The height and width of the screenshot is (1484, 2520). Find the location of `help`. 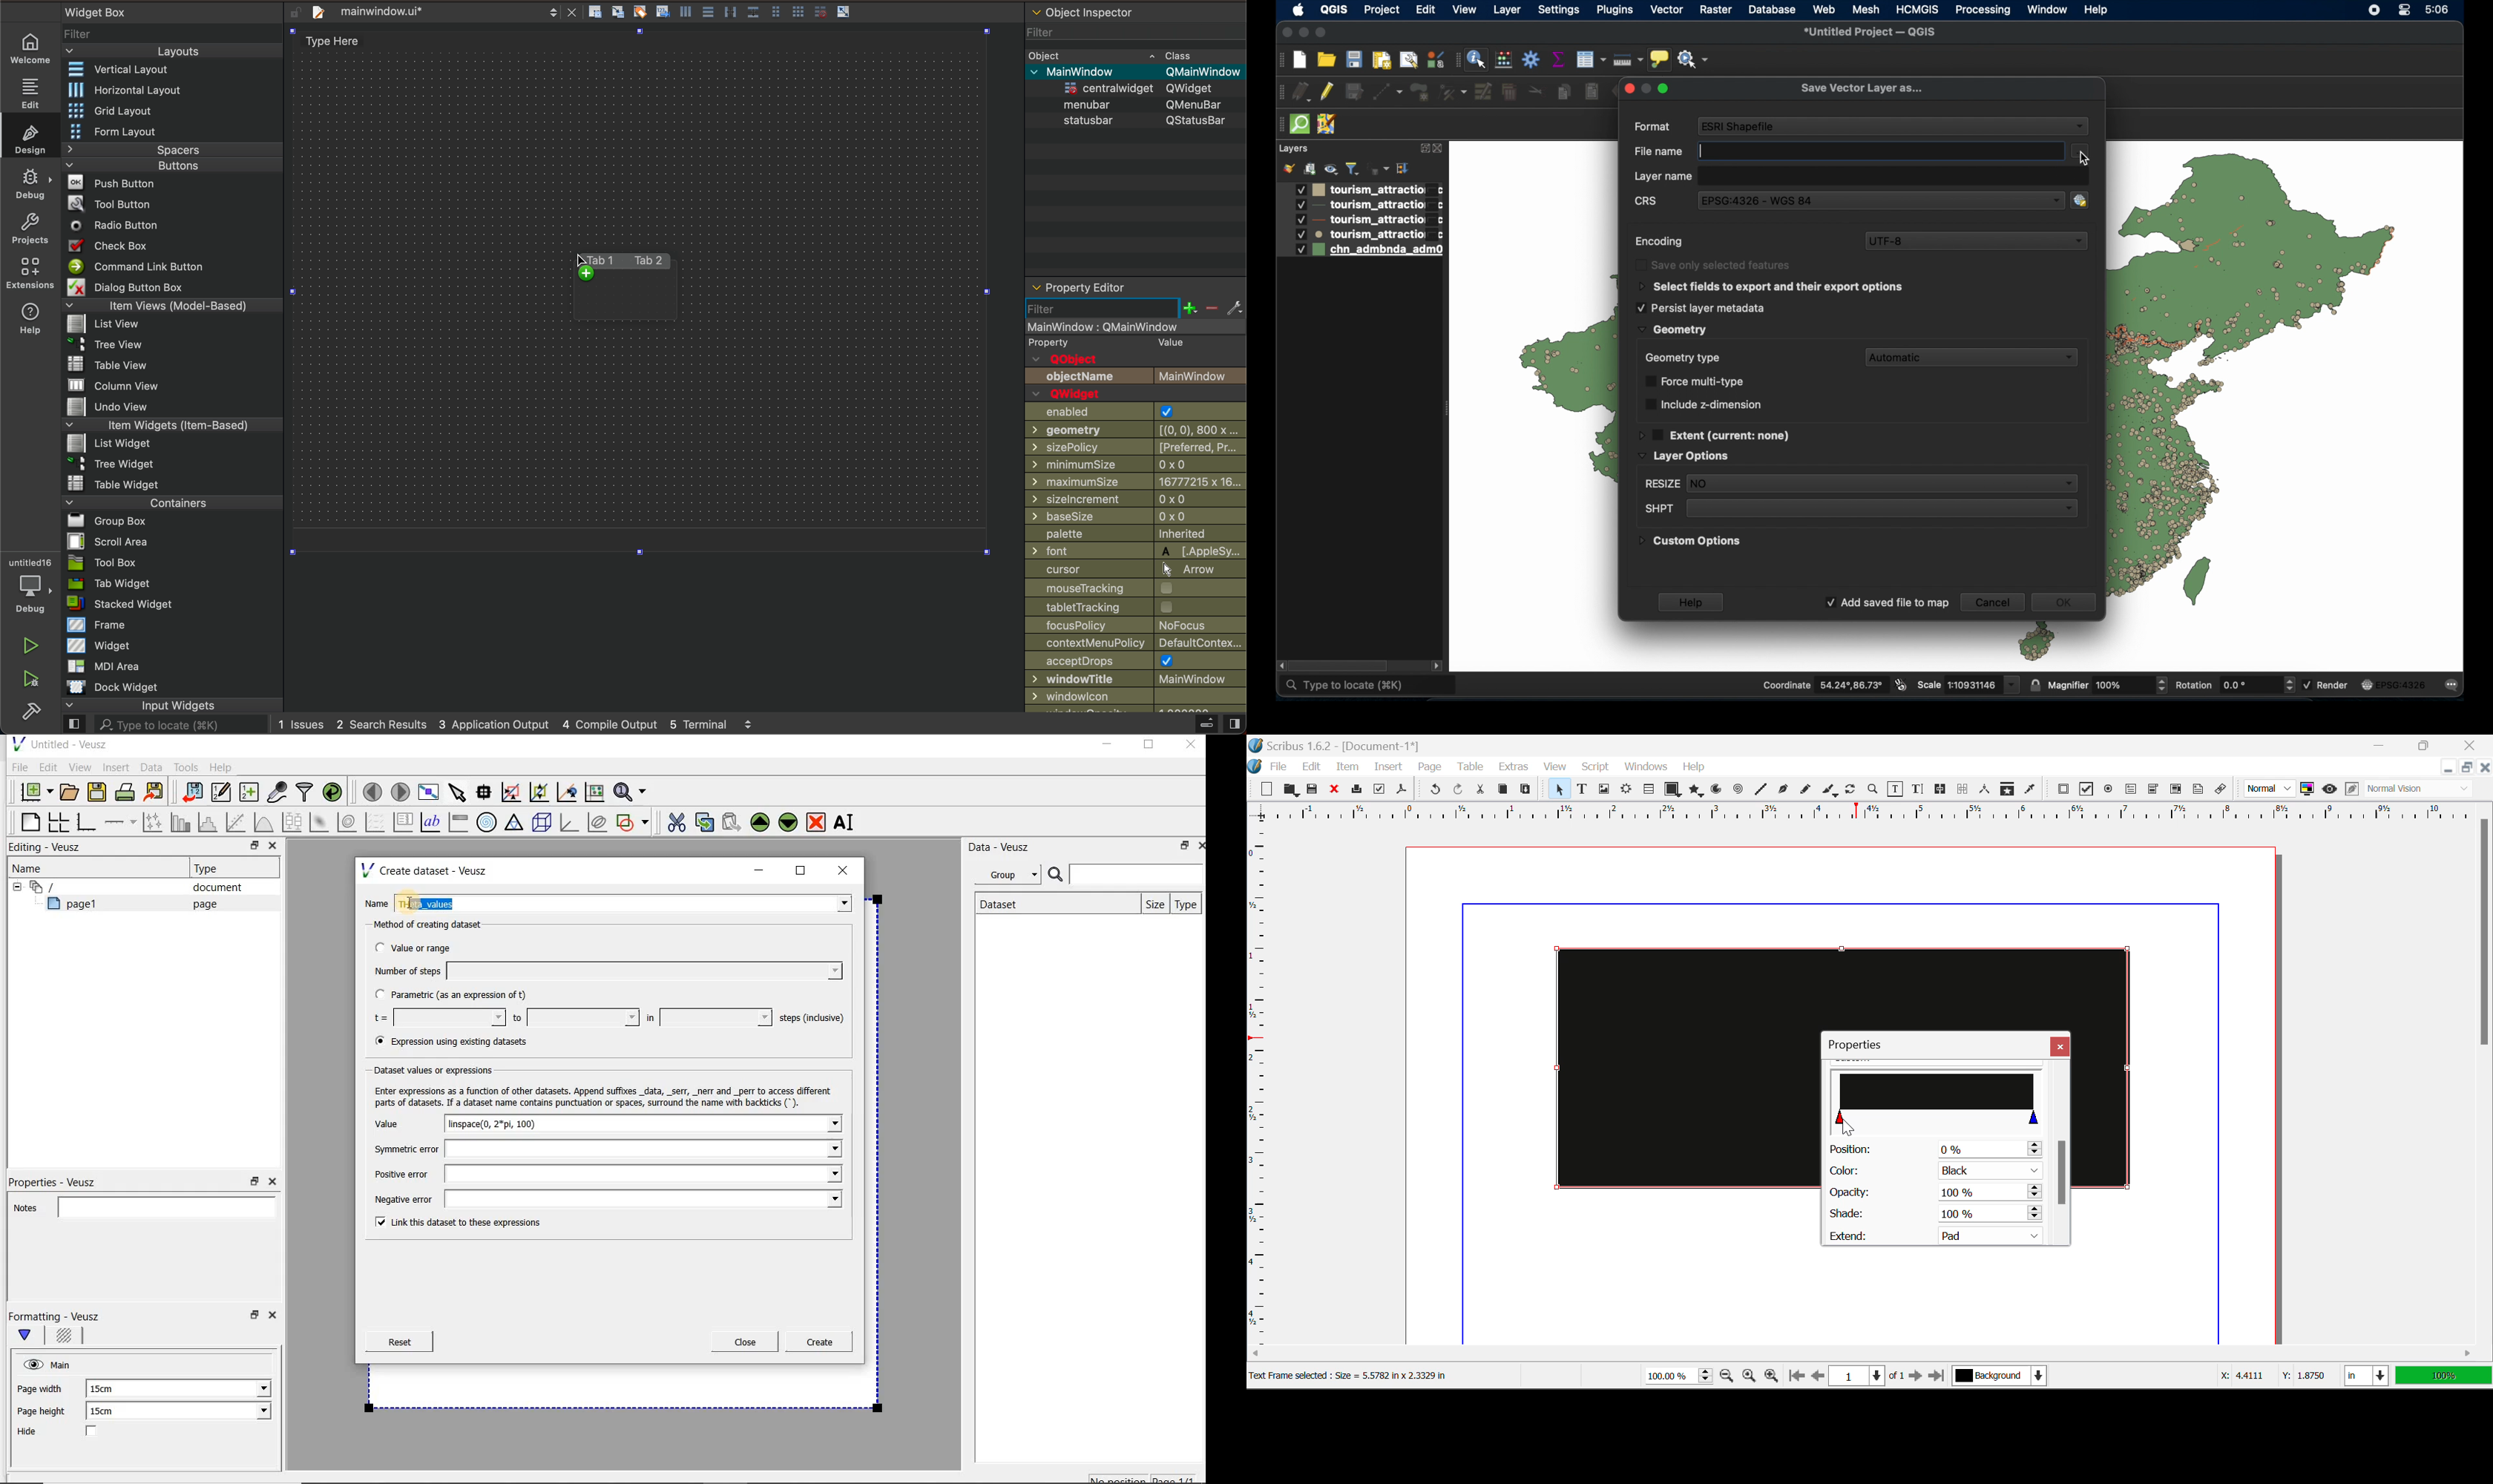

help is located at coordinates (2097, 10).